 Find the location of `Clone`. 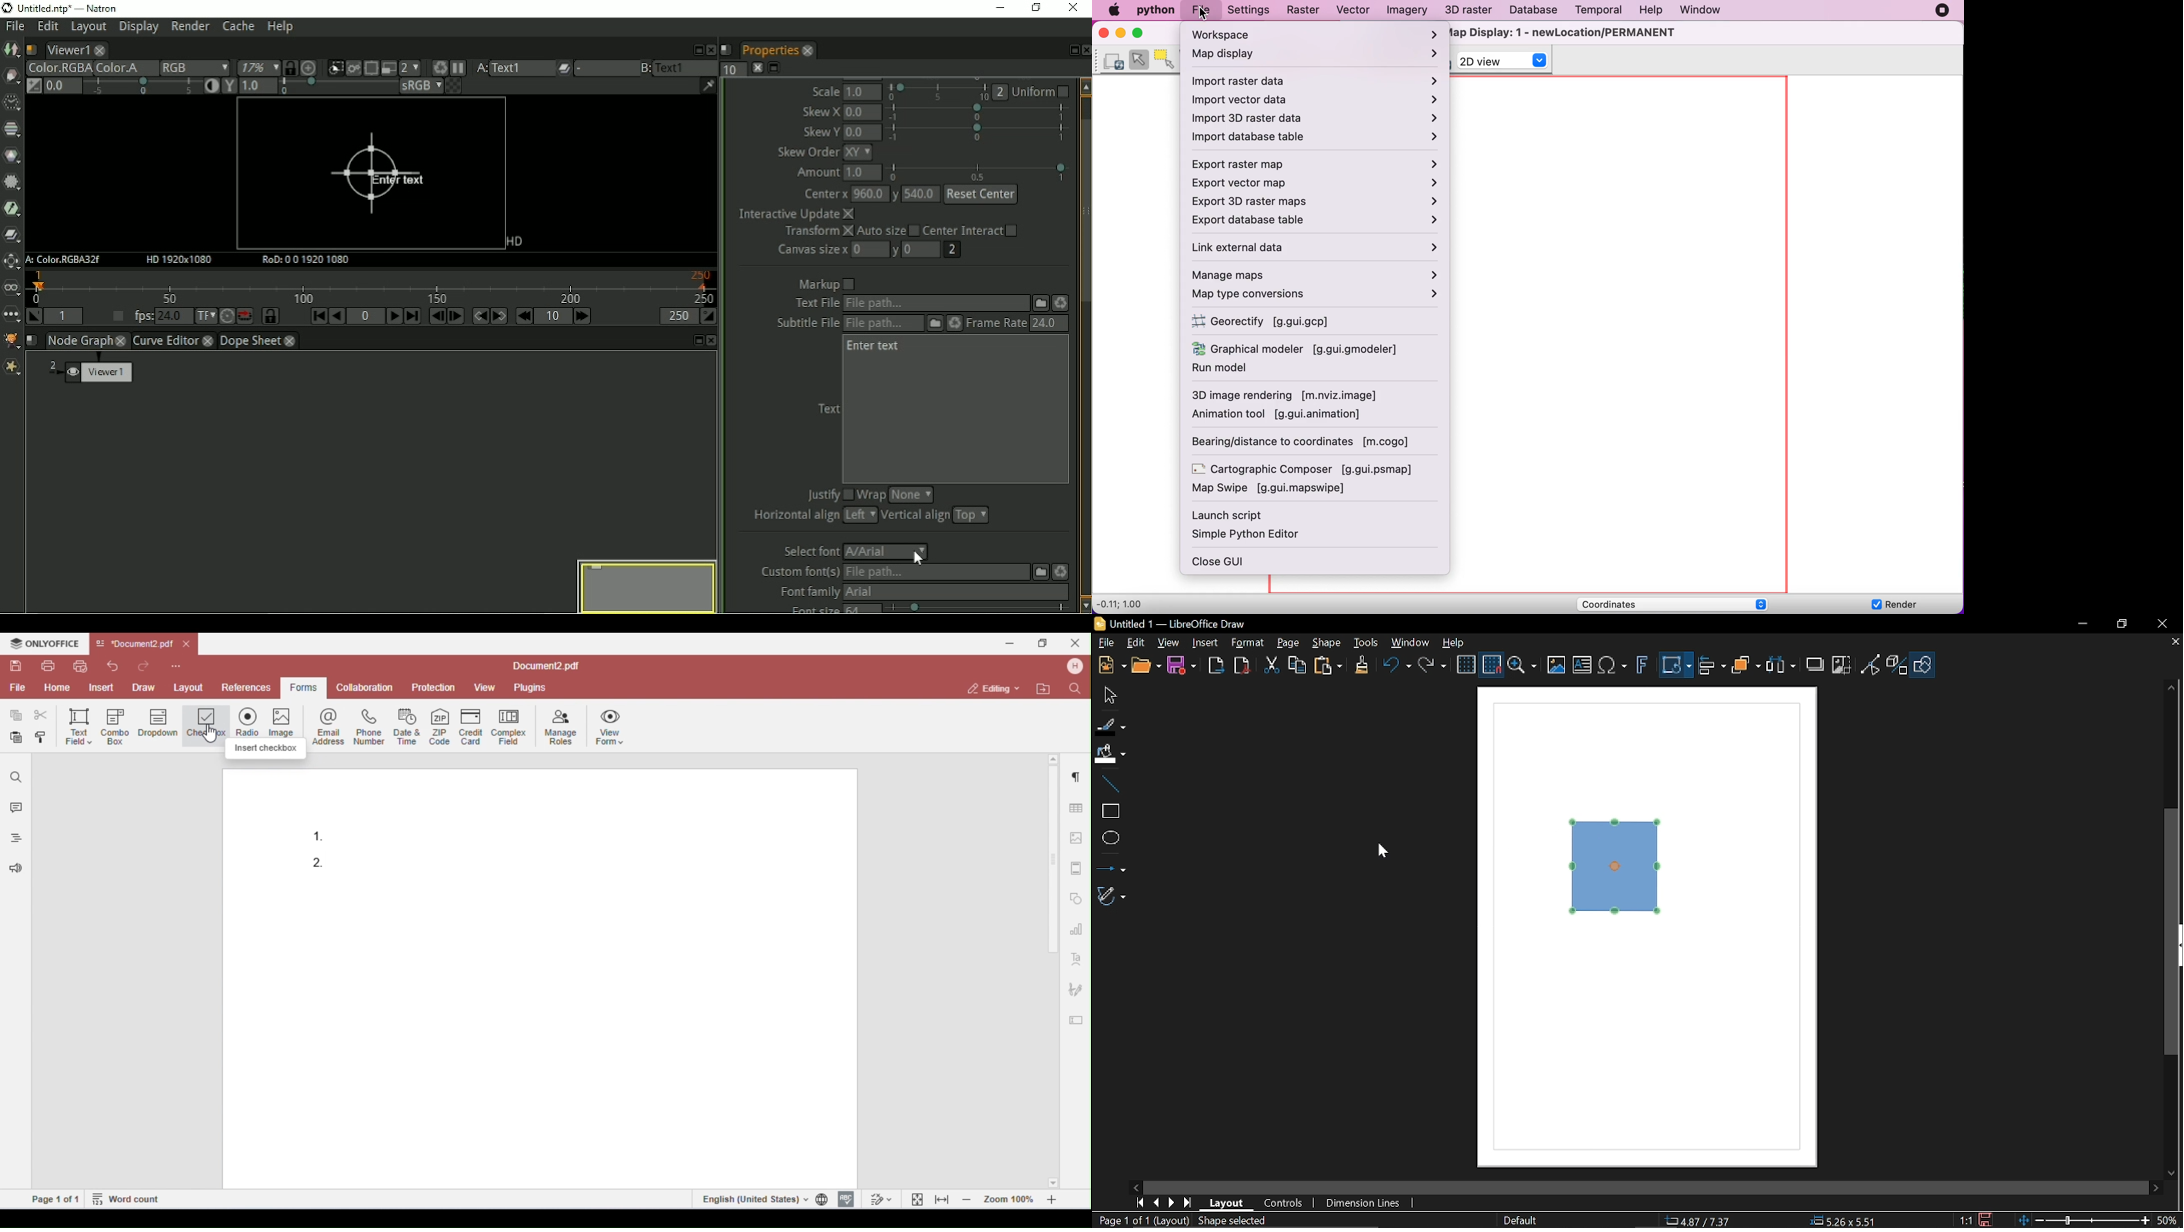

Clone is located at coordinates (1360, 666).